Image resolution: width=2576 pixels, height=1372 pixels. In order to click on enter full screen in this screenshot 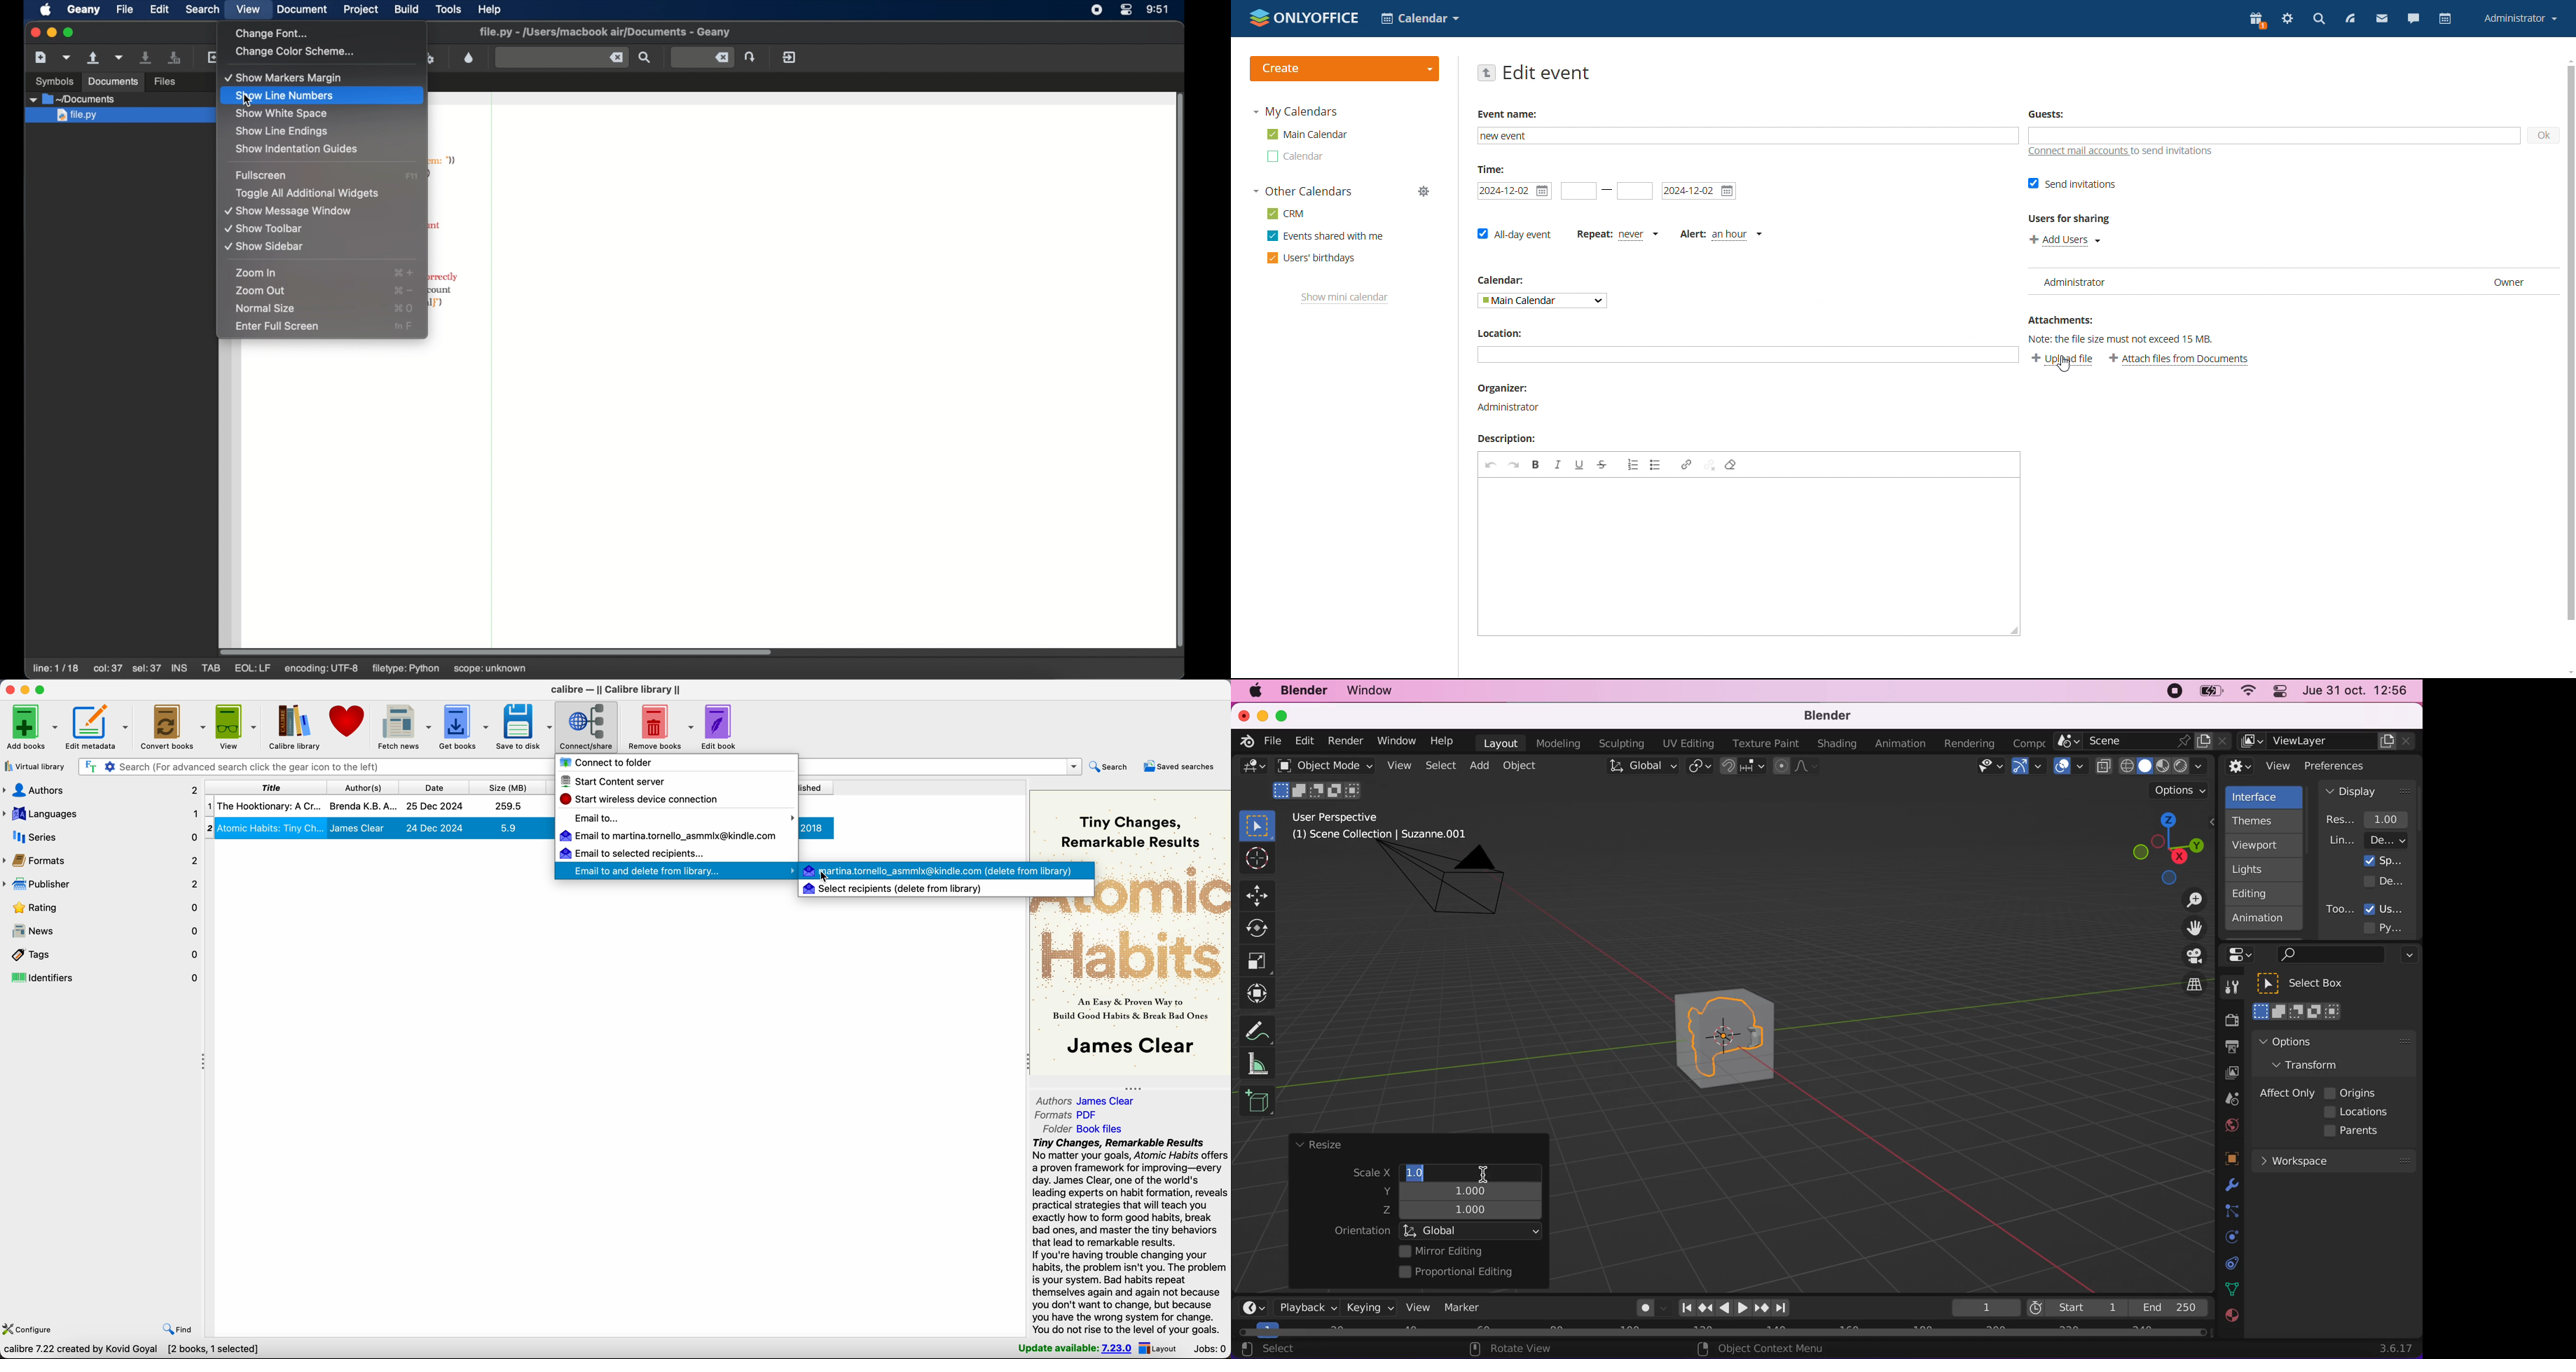, I will do `click(276, 326)`.